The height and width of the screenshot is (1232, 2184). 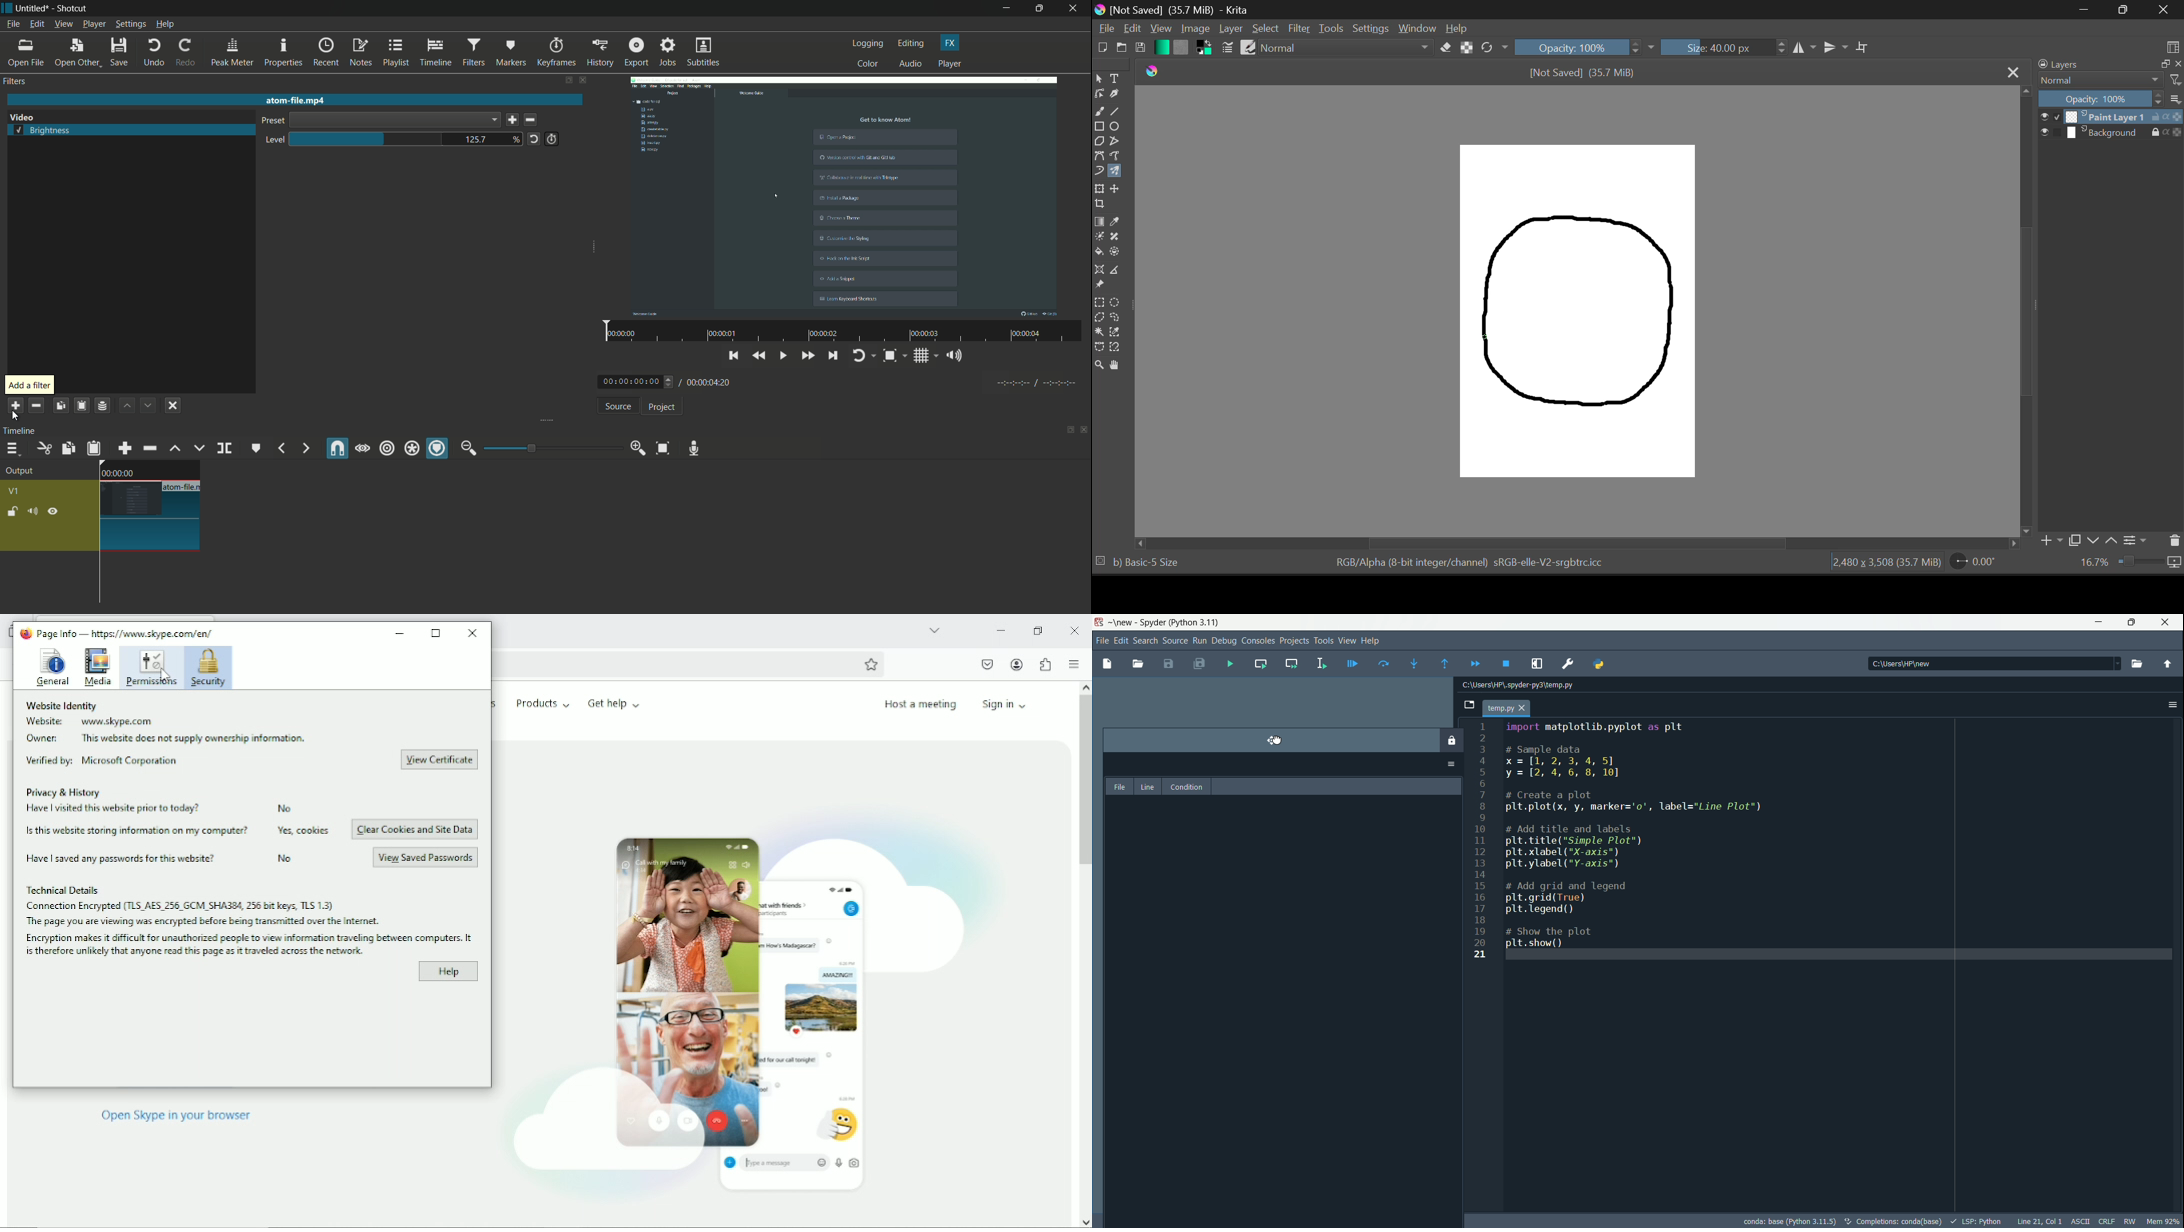 What do you see at coordinates (1174, 641) in the screenshot?
I see `source menu` at bounding box center [1174, 641].